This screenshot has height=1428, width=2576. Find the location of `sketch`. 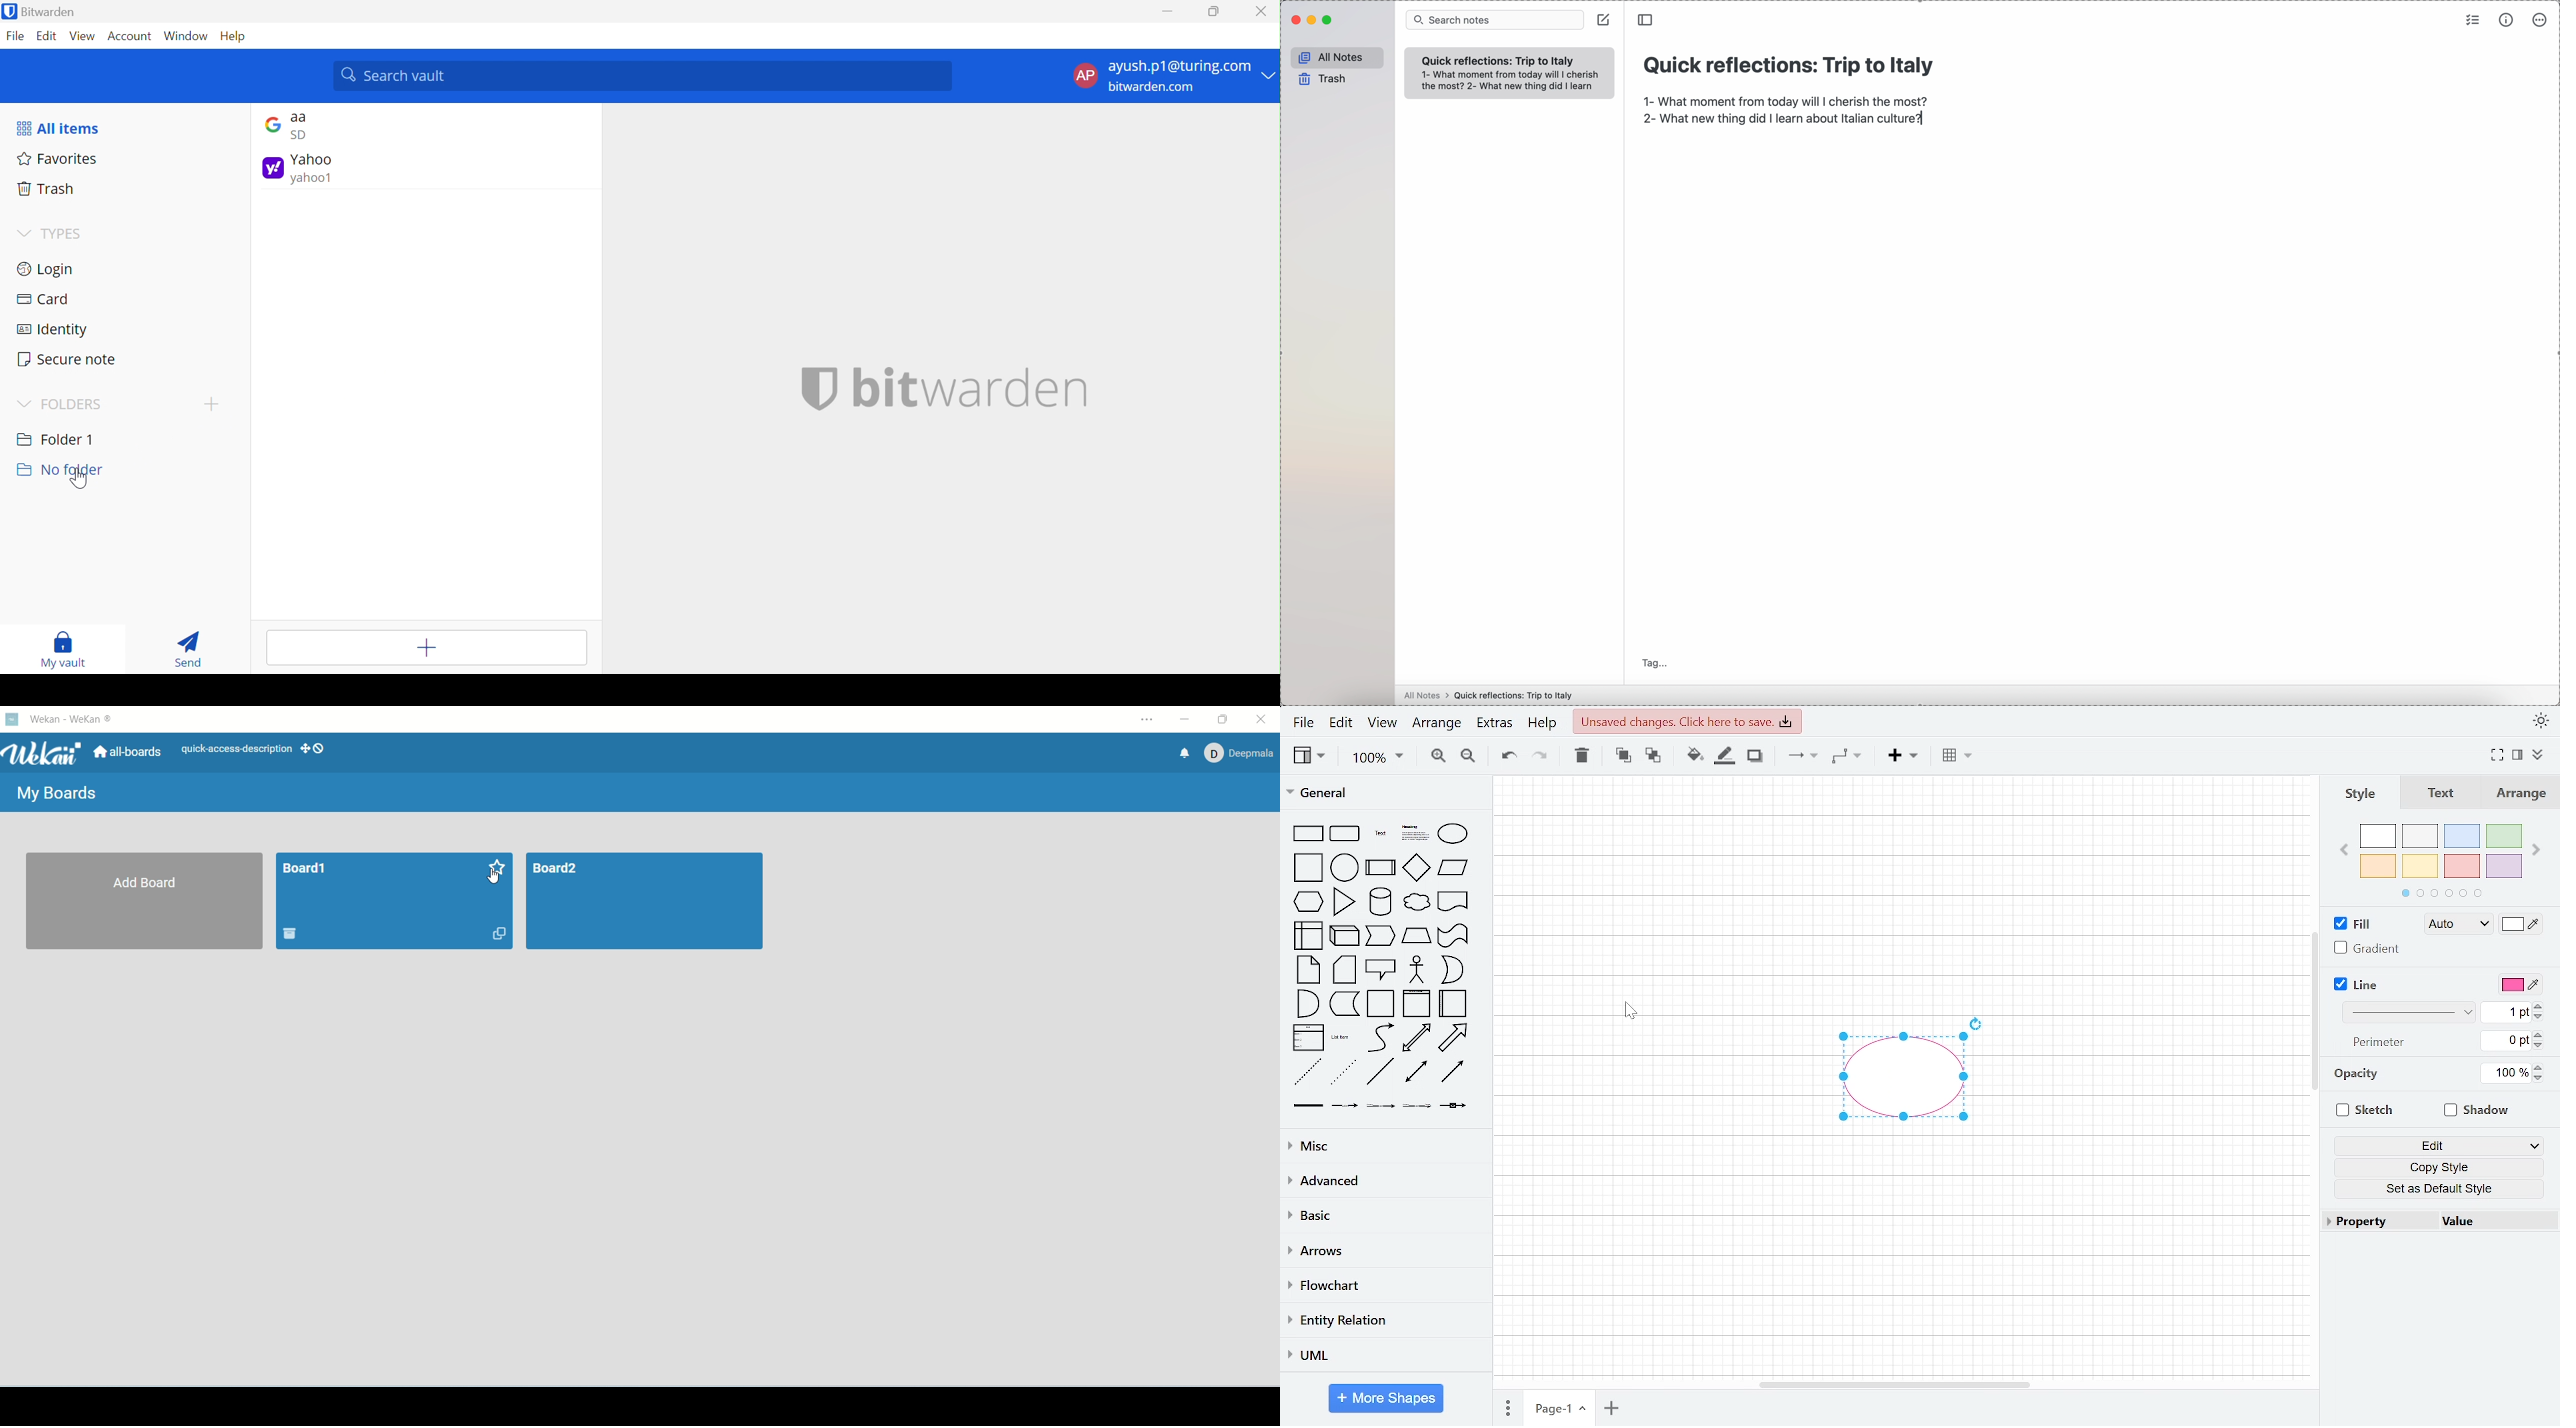

sketch is located at coordinates (2366, 1111).